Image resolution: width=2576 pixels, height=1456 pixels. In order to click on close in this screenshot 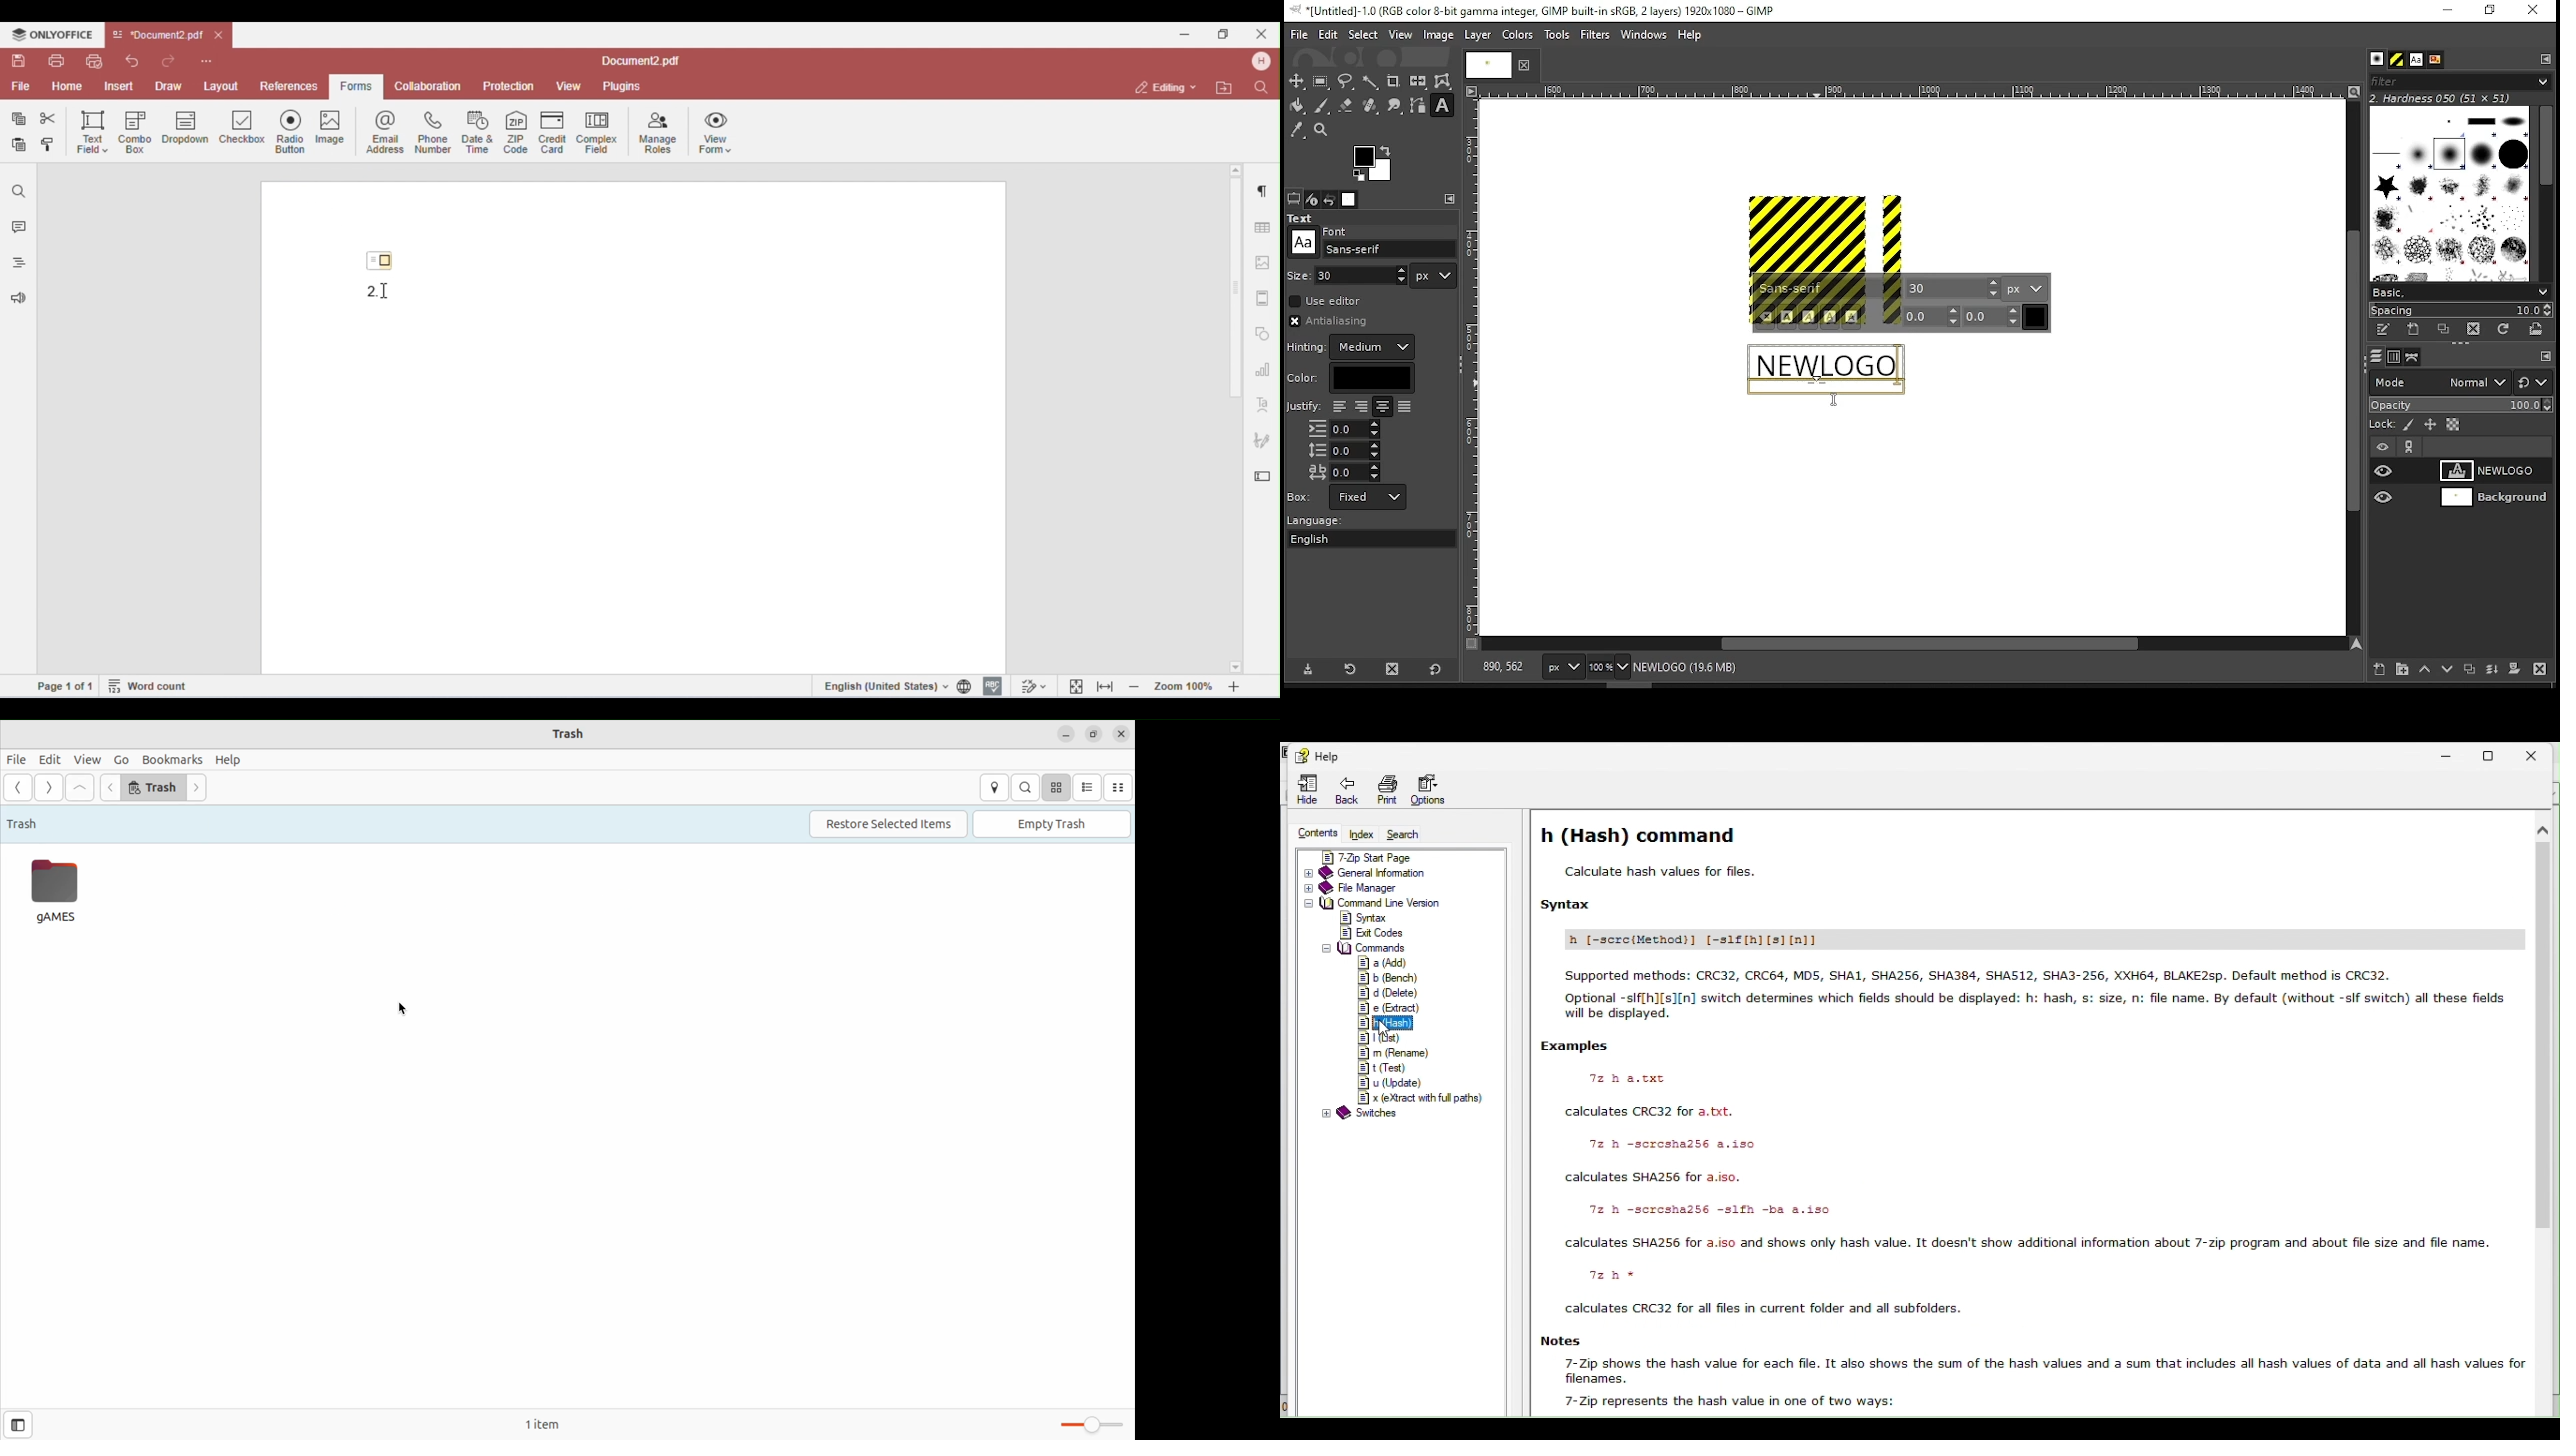, I will do `click(1522, 65)`.